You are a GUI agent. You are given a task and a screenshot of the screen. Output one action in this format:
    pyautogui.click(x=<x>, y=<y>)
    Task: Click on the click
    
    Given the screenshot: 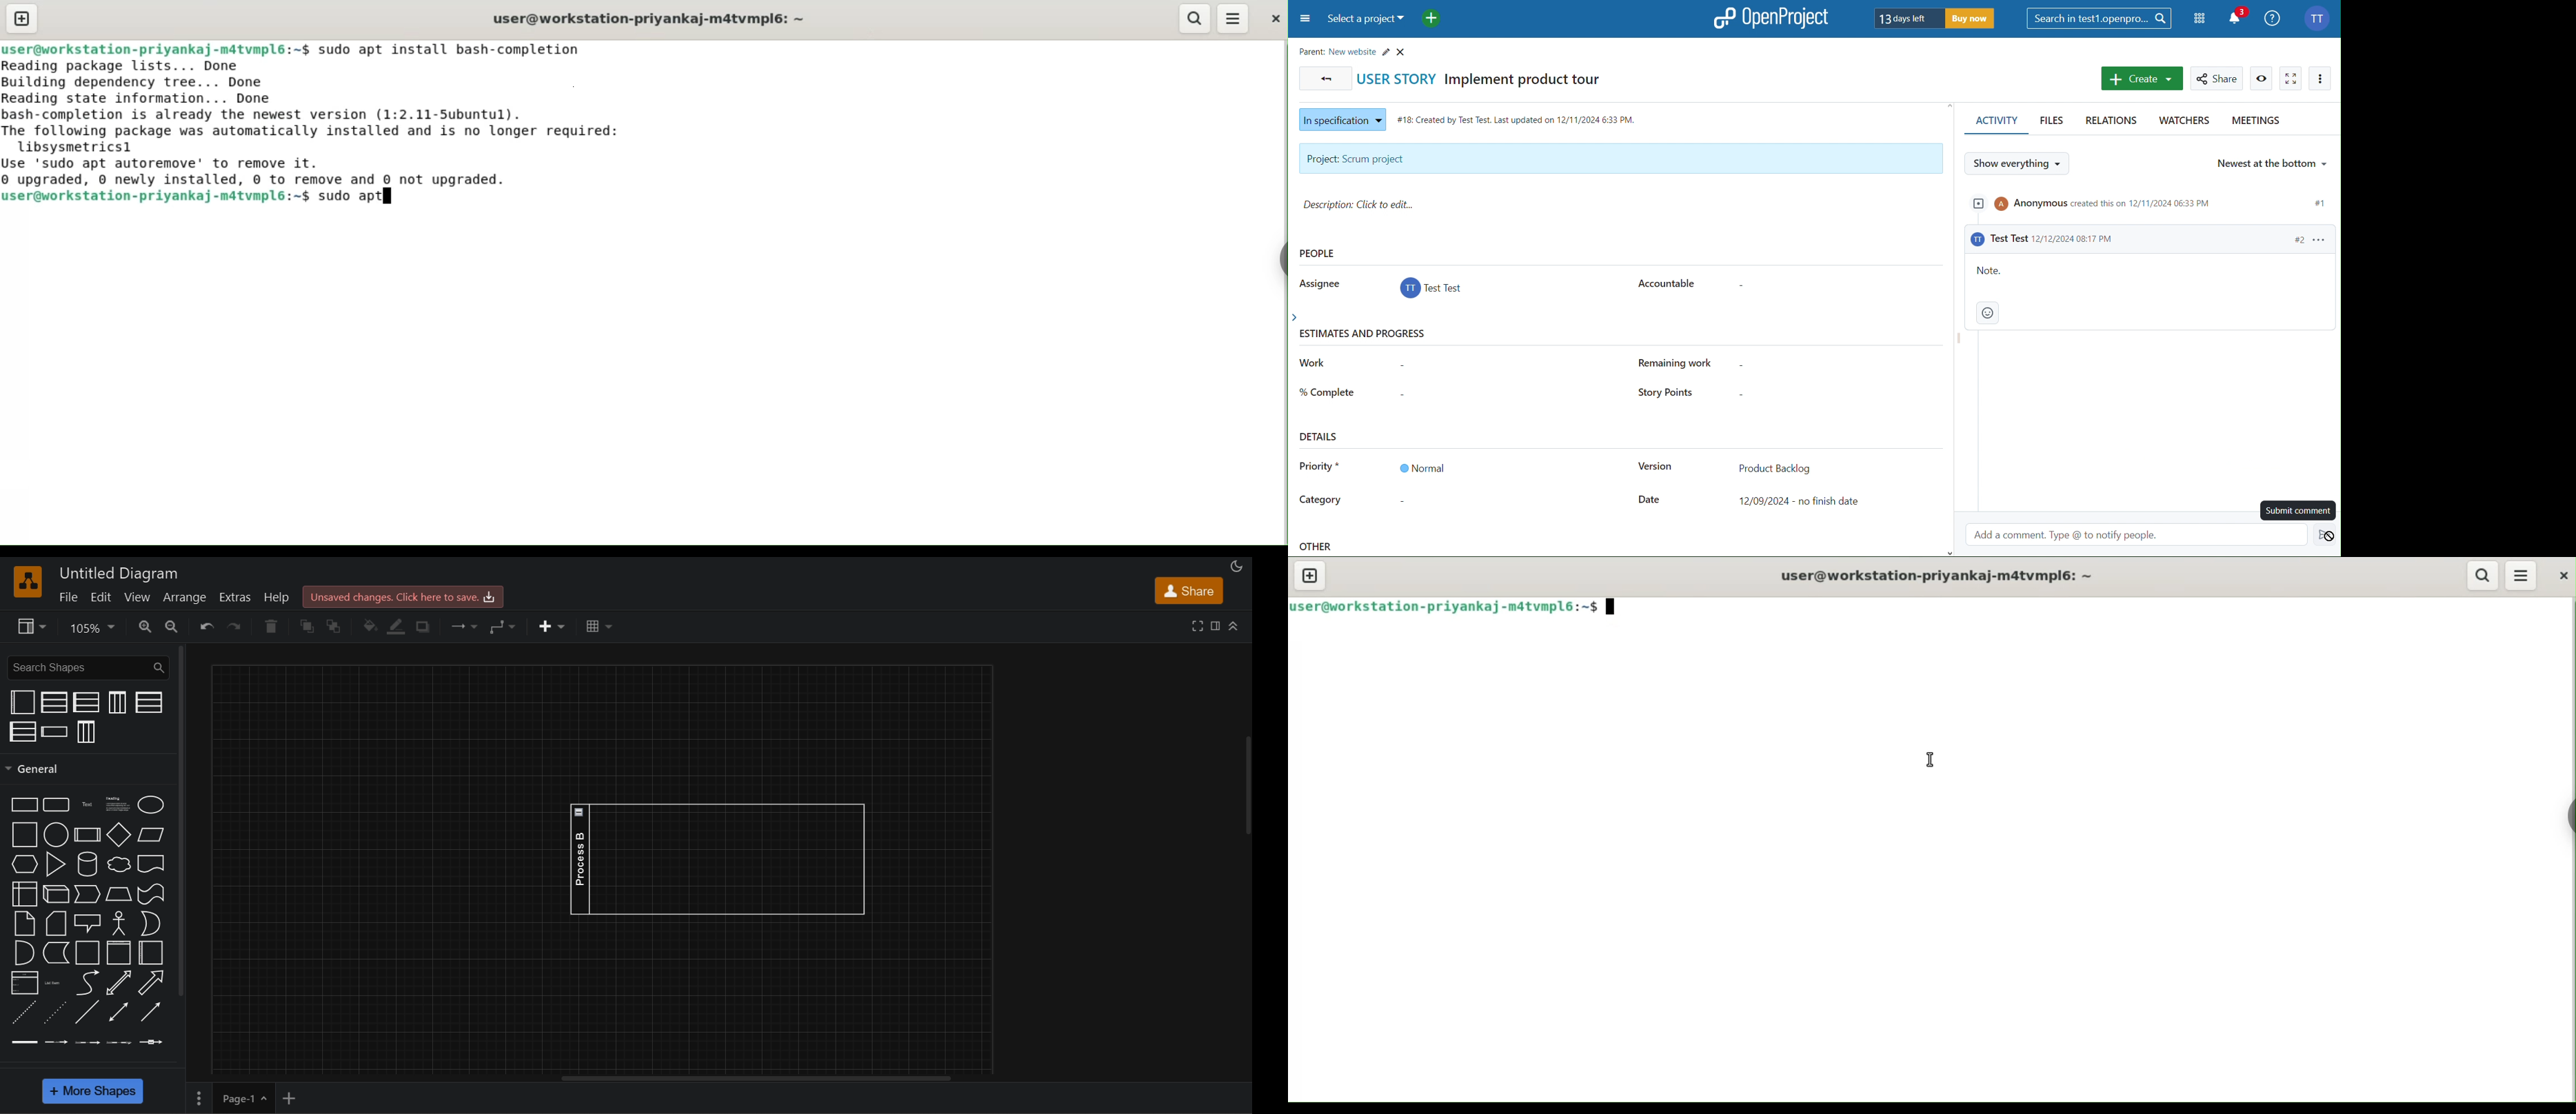 What is the action you would take?
    pyautogui.click(x=54, y=744)
    